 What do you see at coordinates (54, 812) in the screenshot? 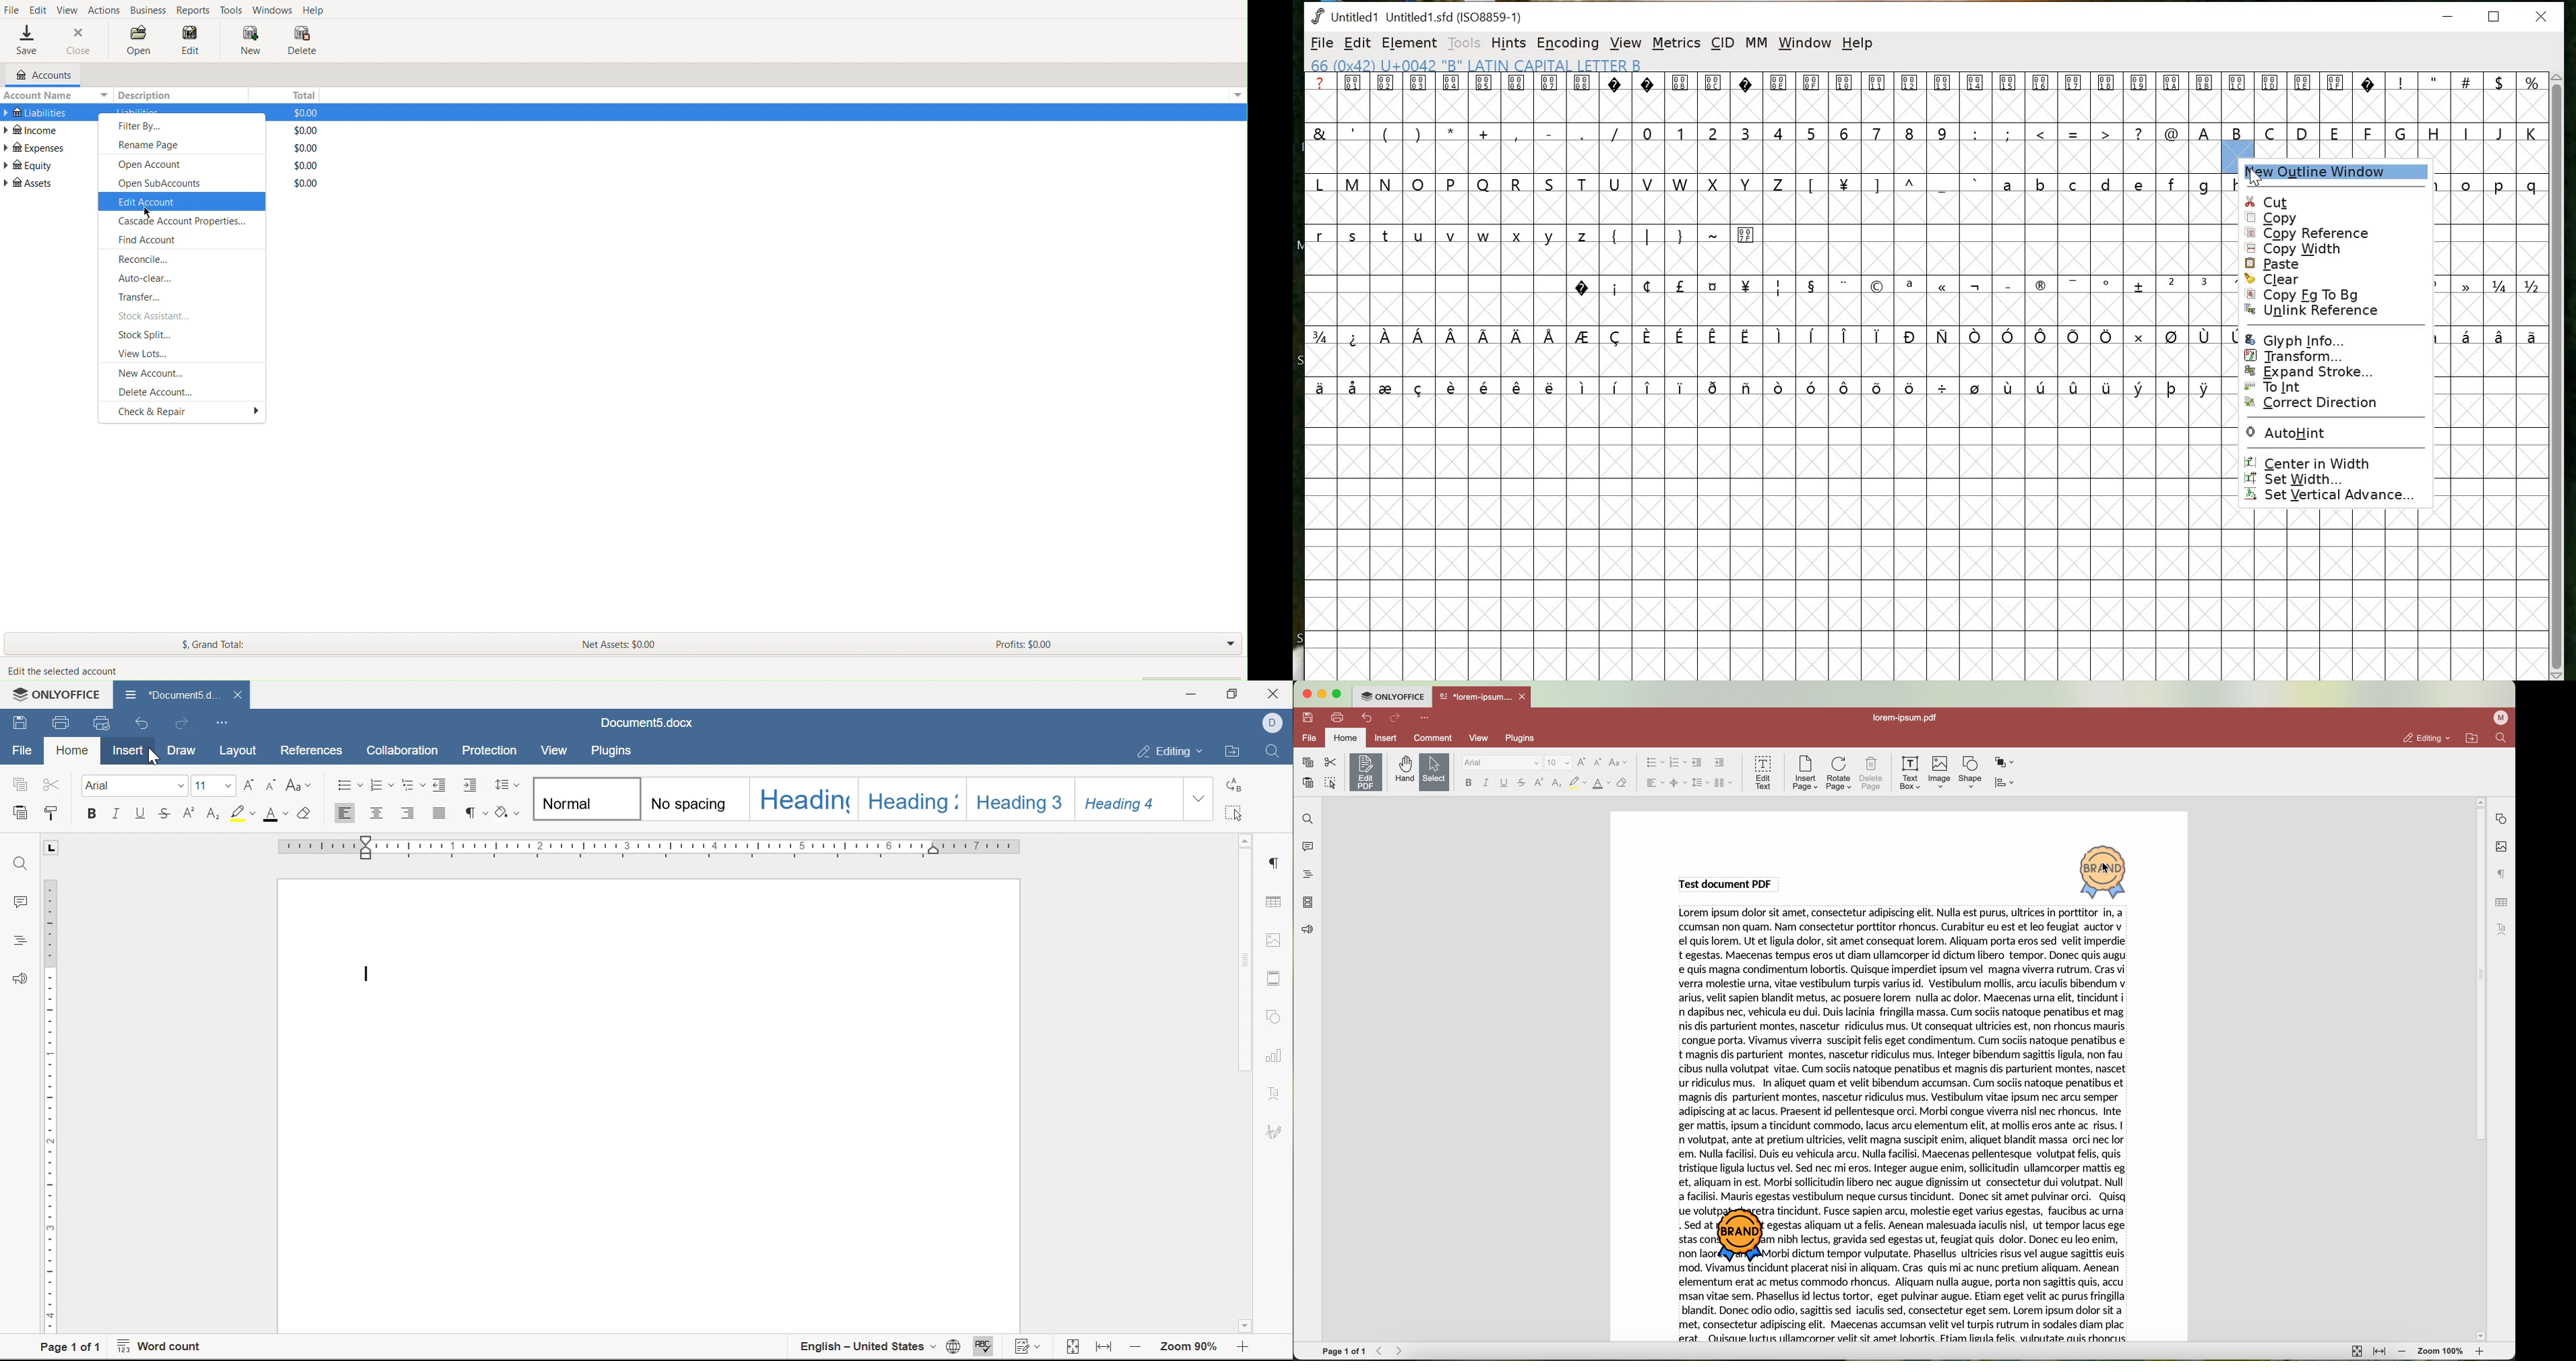
I see `copy style` at bounding box center [54, 812].